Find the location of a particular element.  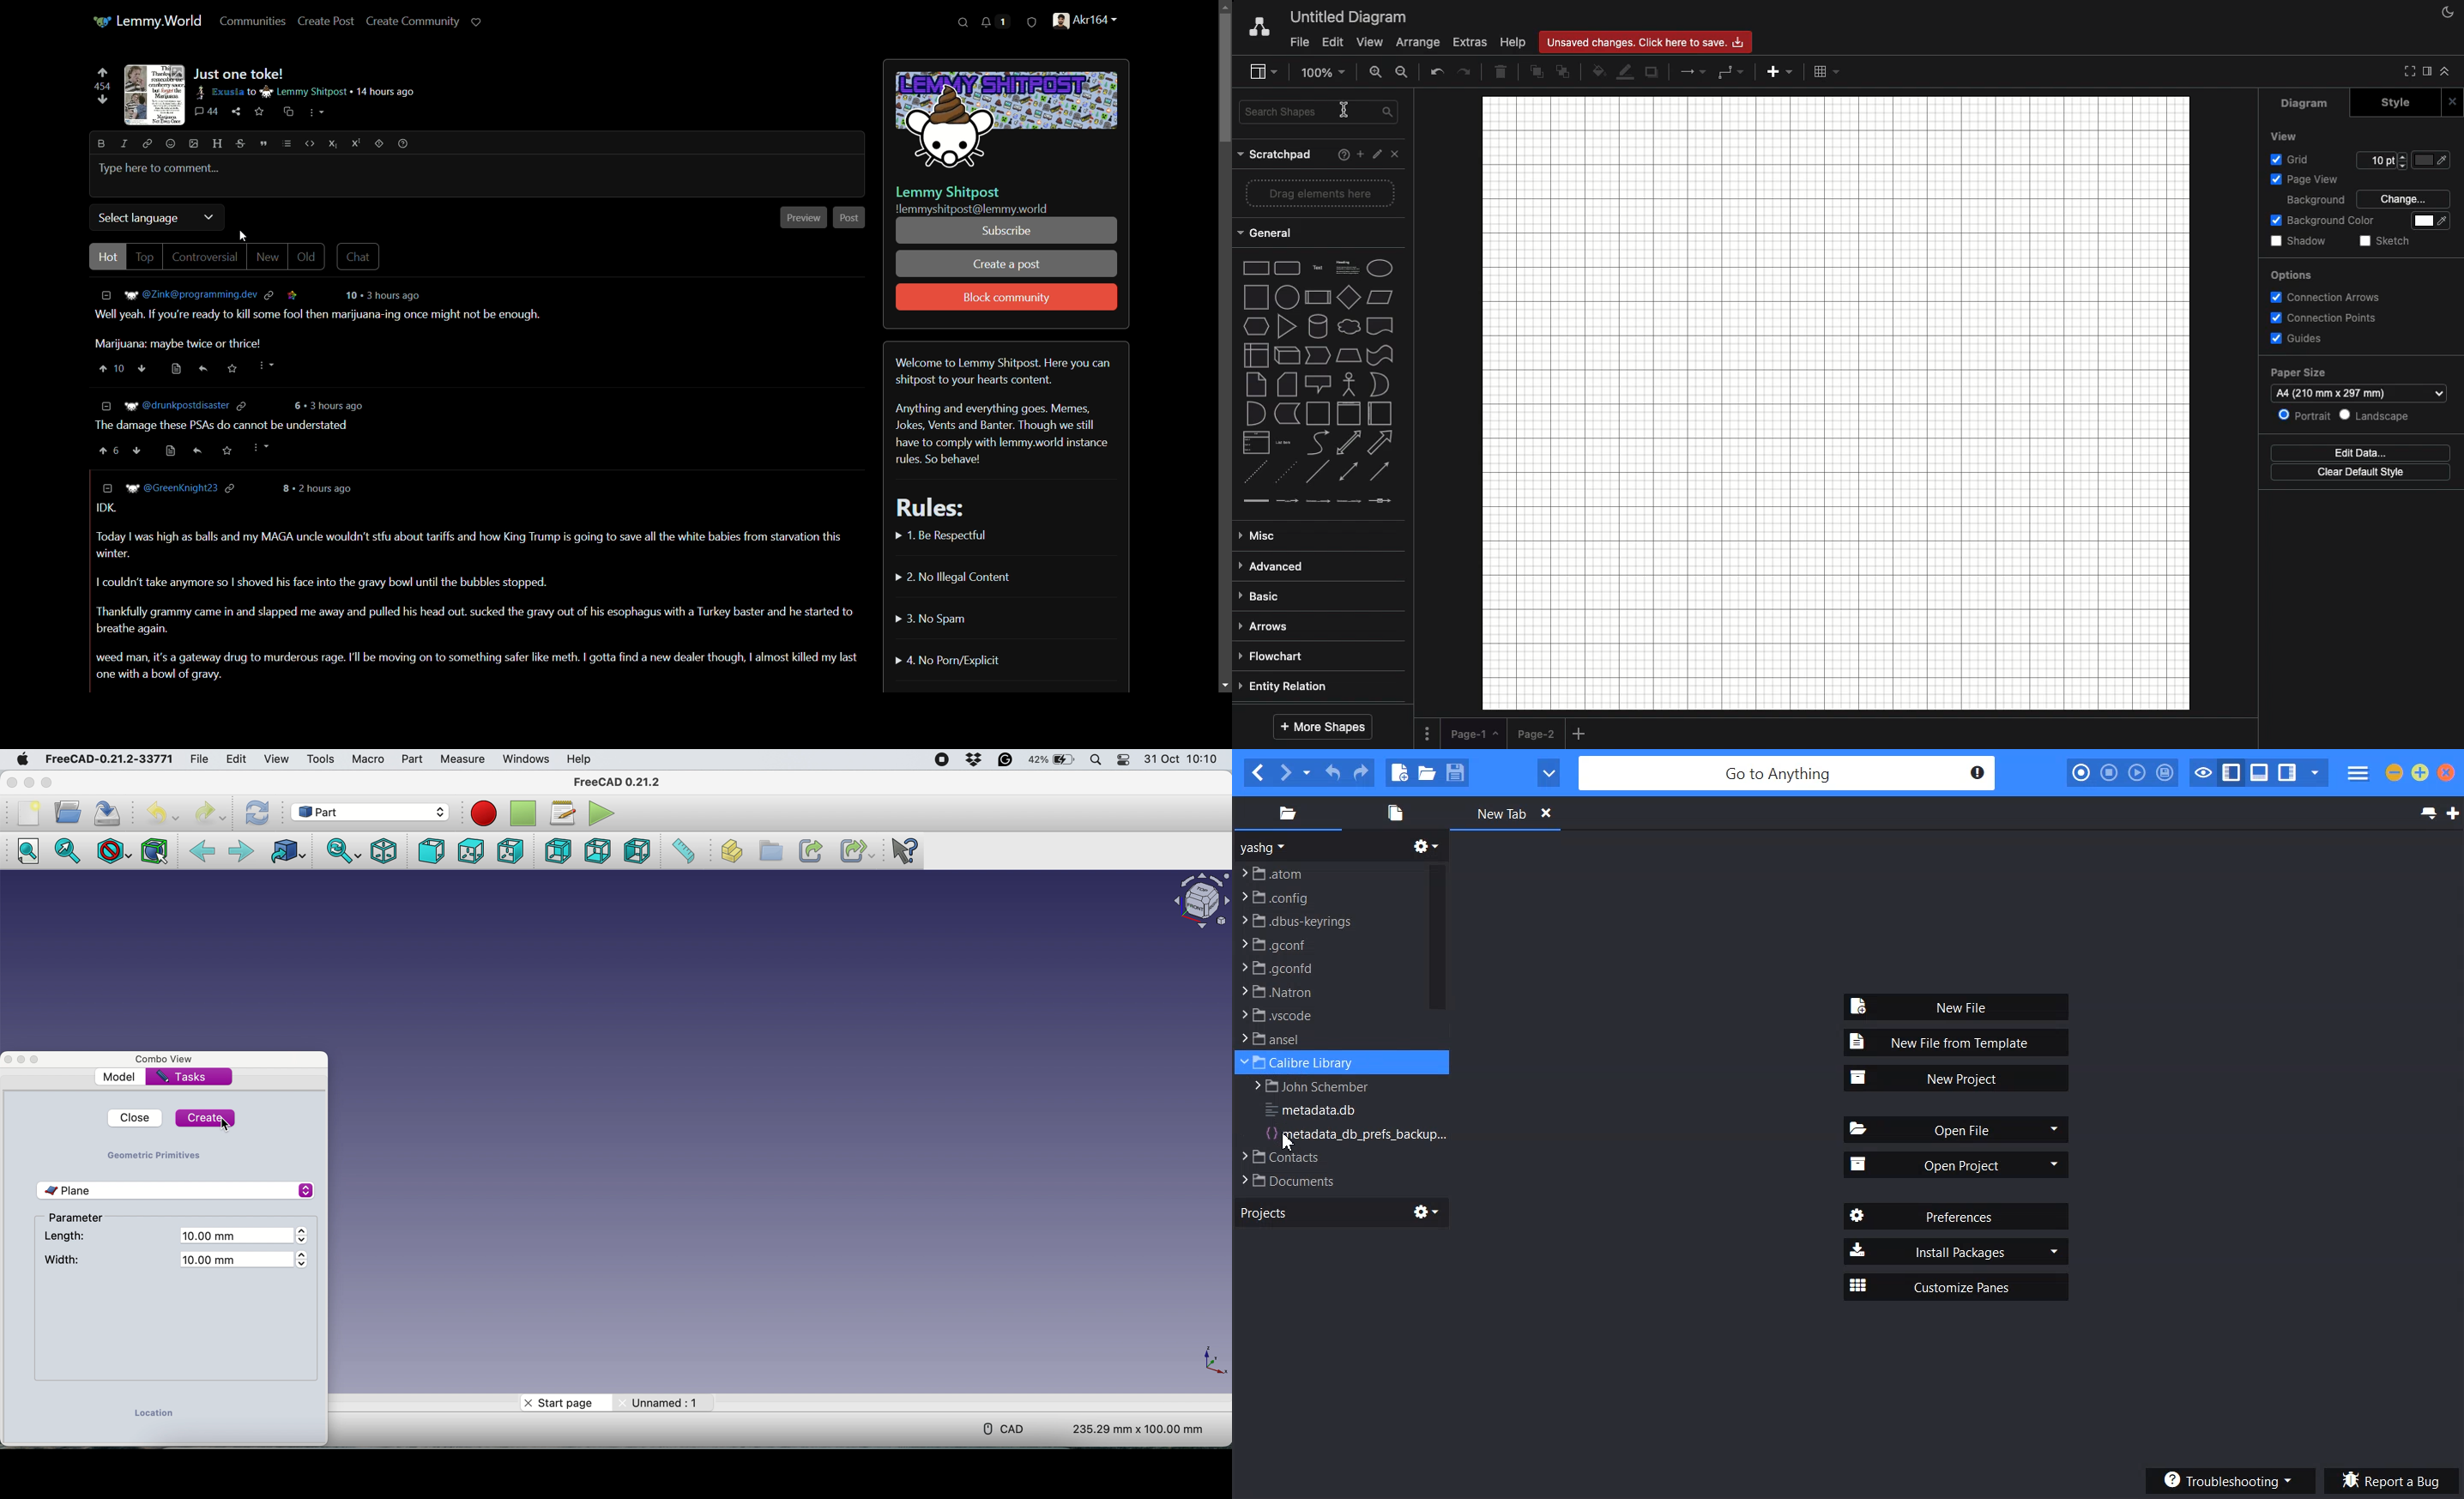

Create part is located at coordinates (727, 852).